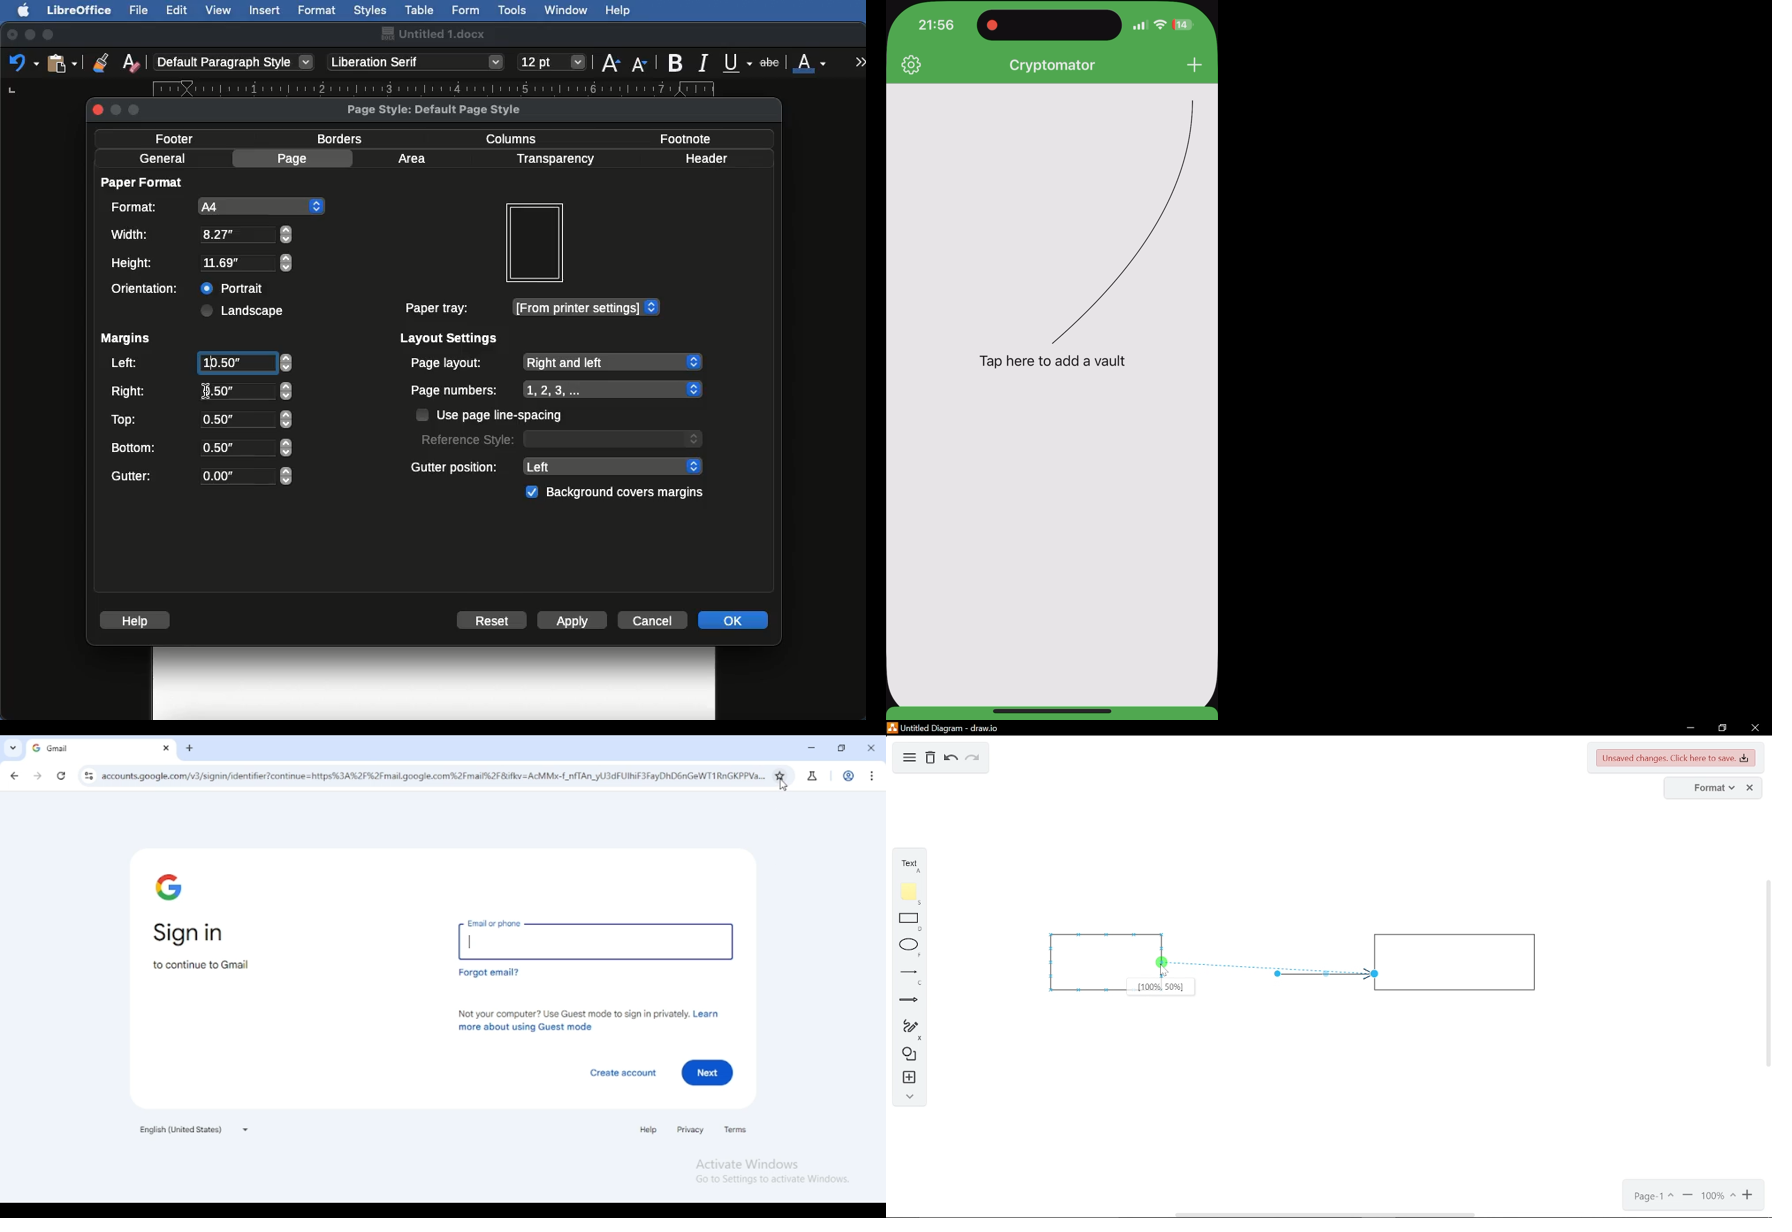 The width and height of the screenshot is (1792, 1232). I want to click on vertical scrollbar, so click(1766, 974).